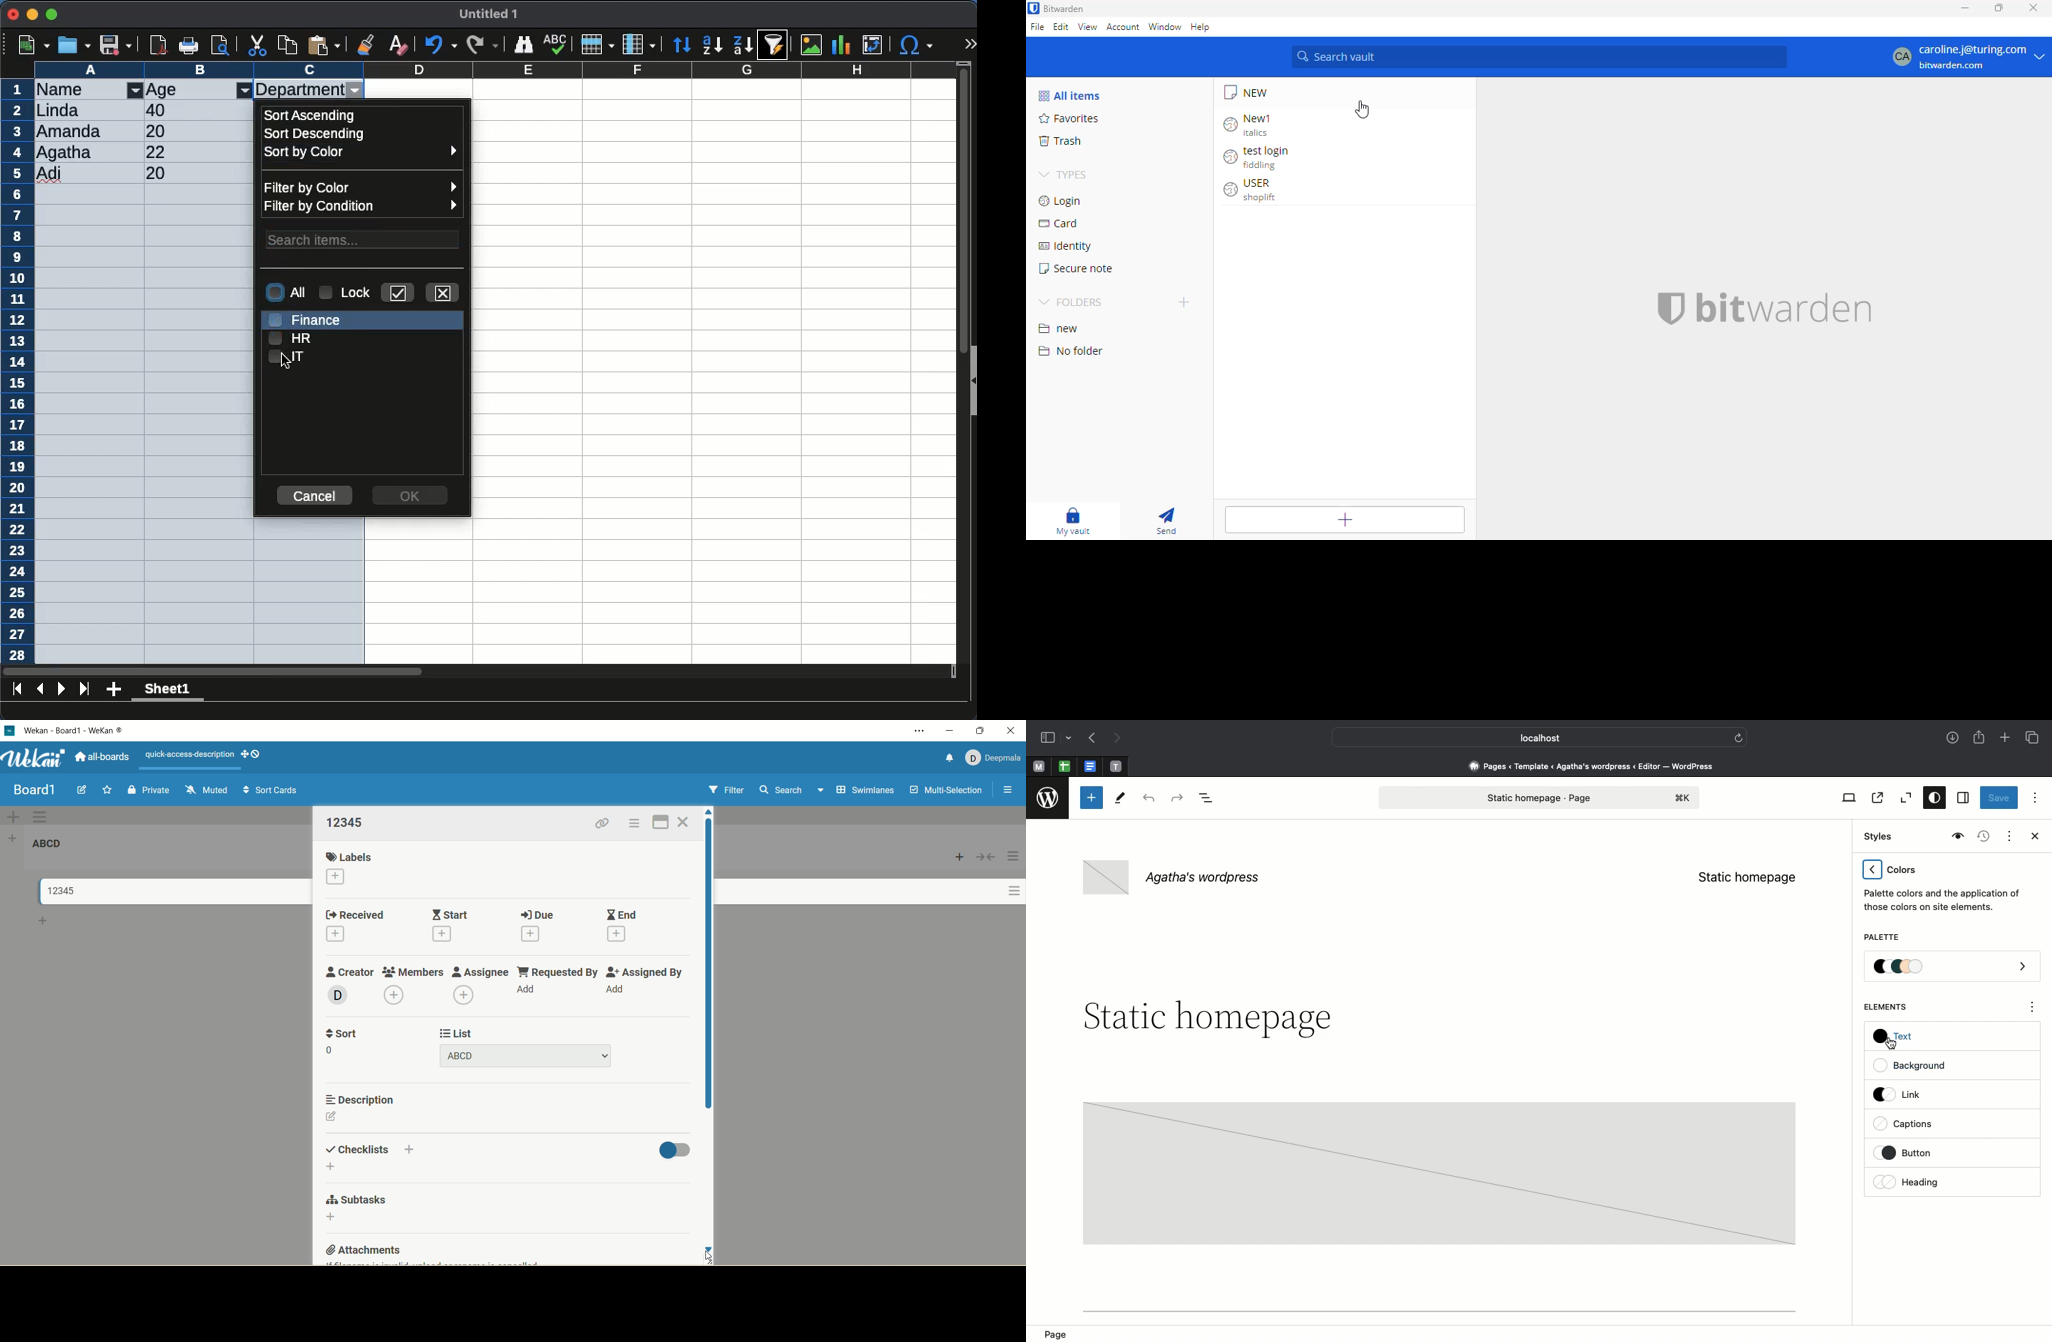  What do you see at coordinates (2033, 1009) in the screenshot?
I see `options` at bounding box center [2033, 1009].